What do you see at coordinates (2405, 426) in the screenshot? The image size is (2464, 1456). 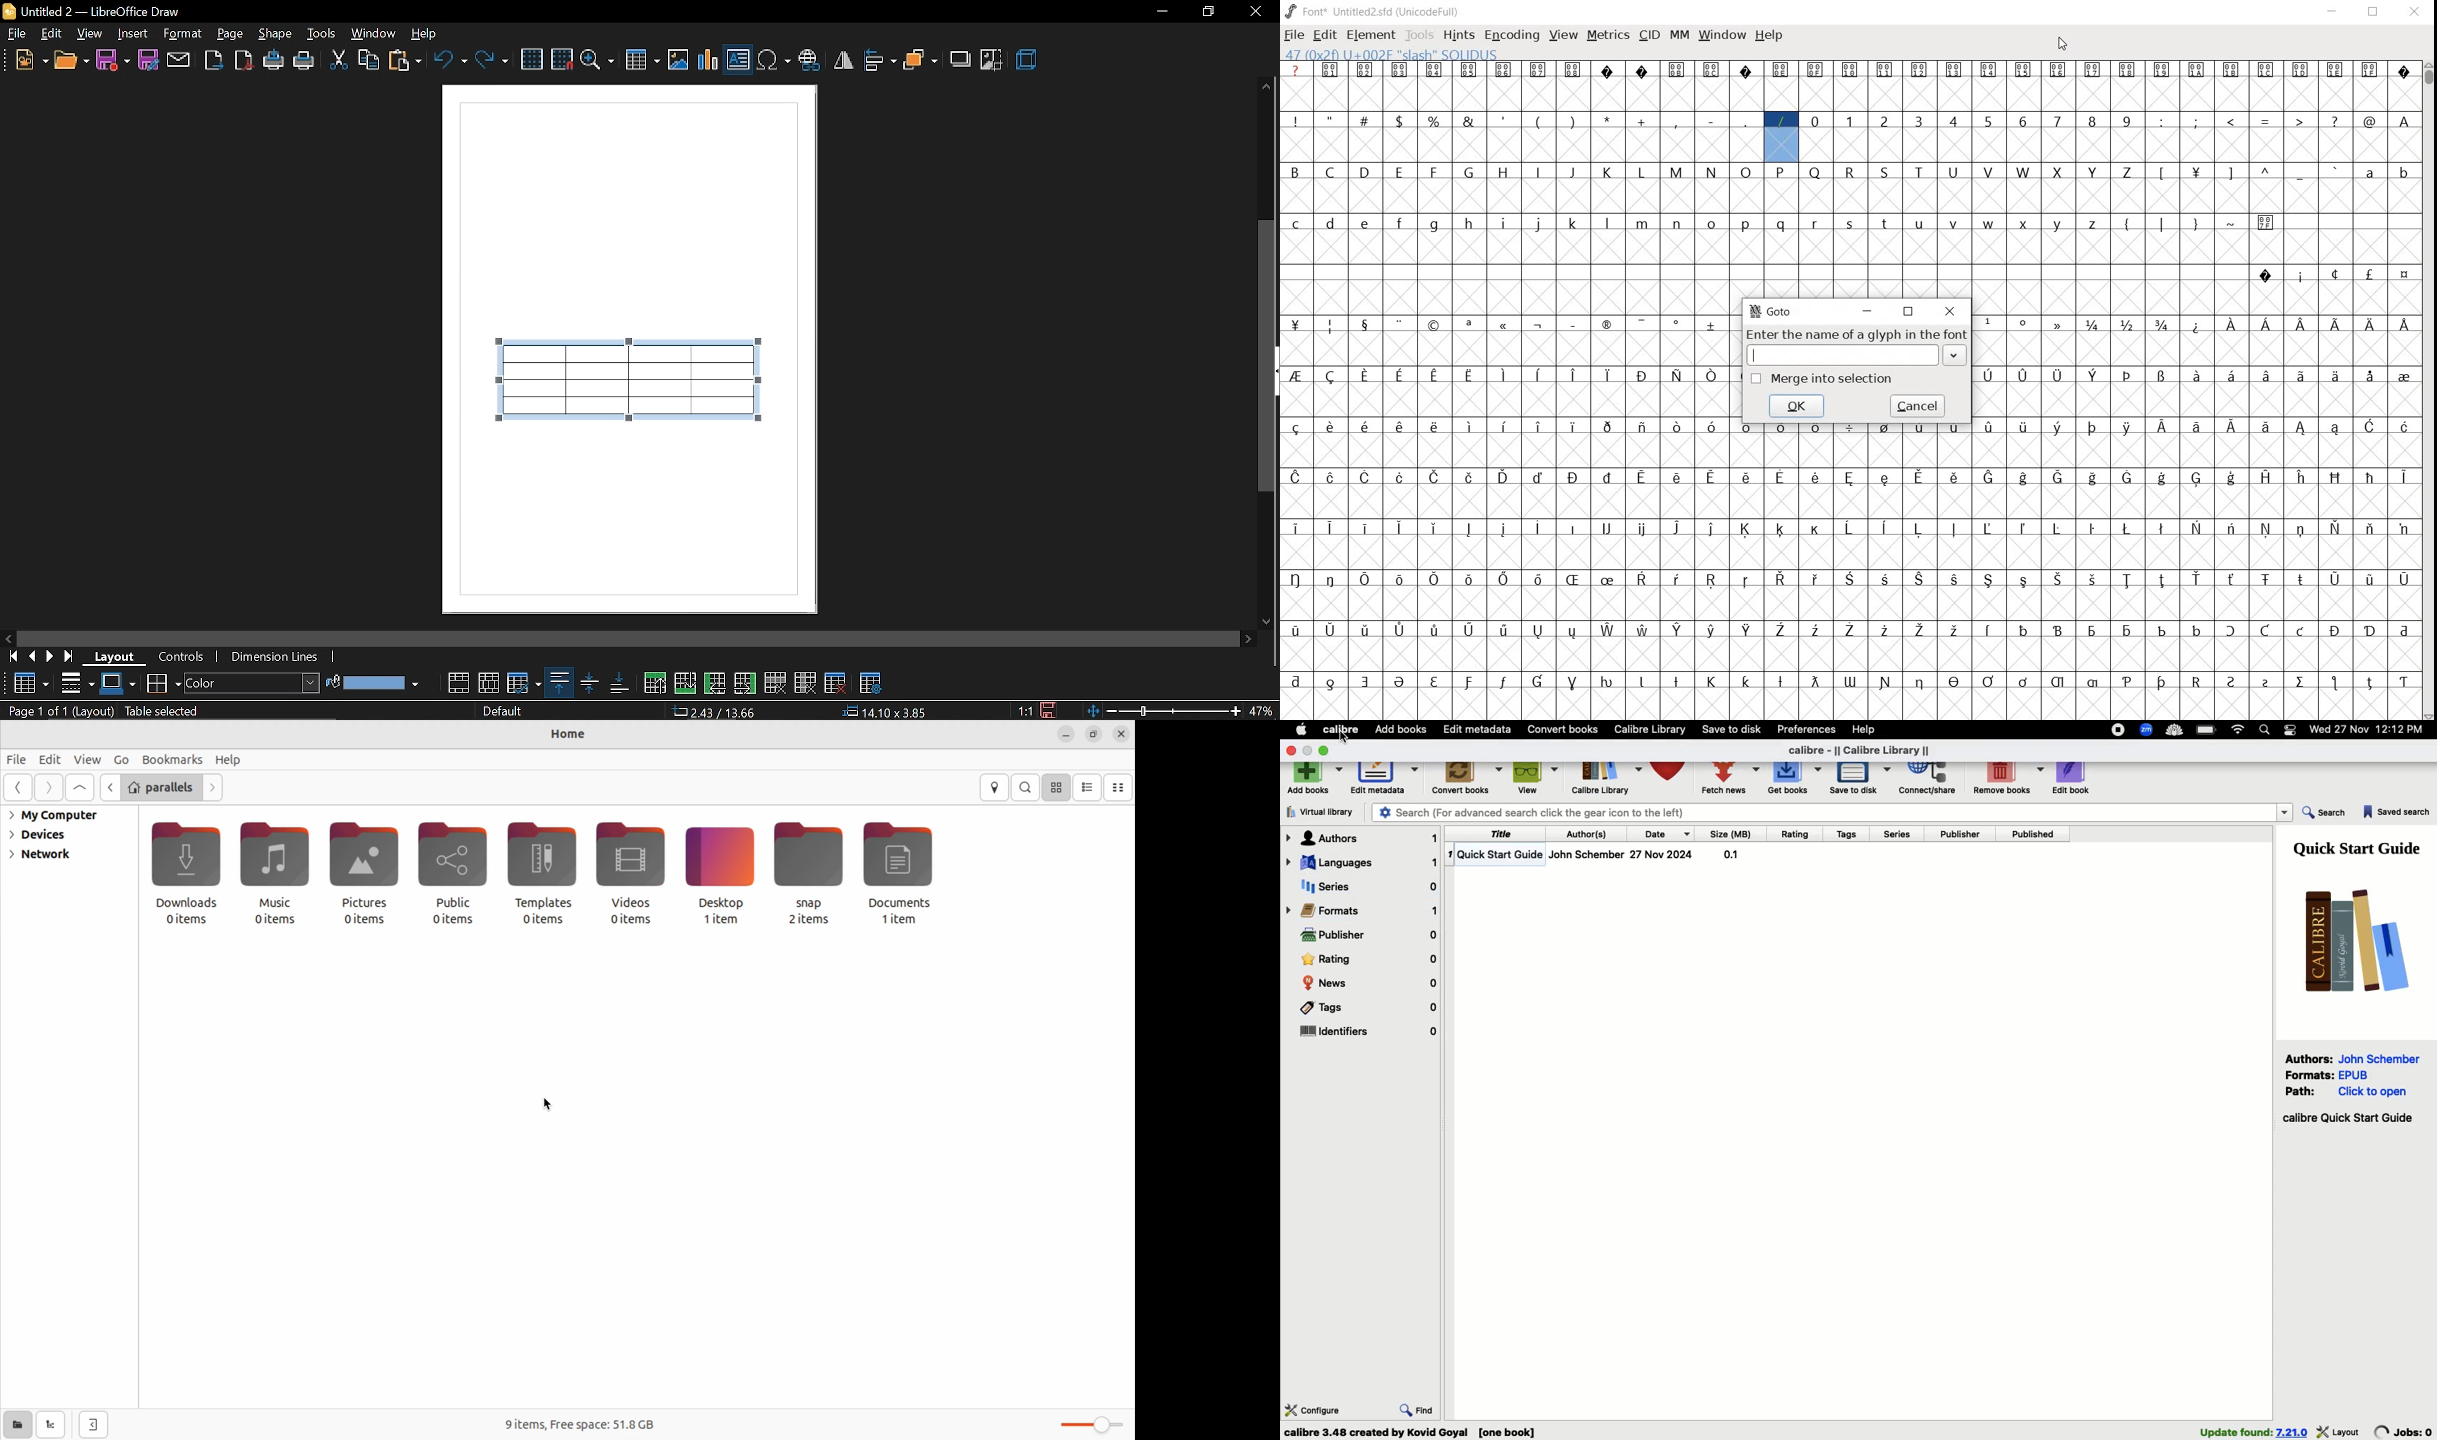 I see `glyph` at bounding box center [2405, 426].